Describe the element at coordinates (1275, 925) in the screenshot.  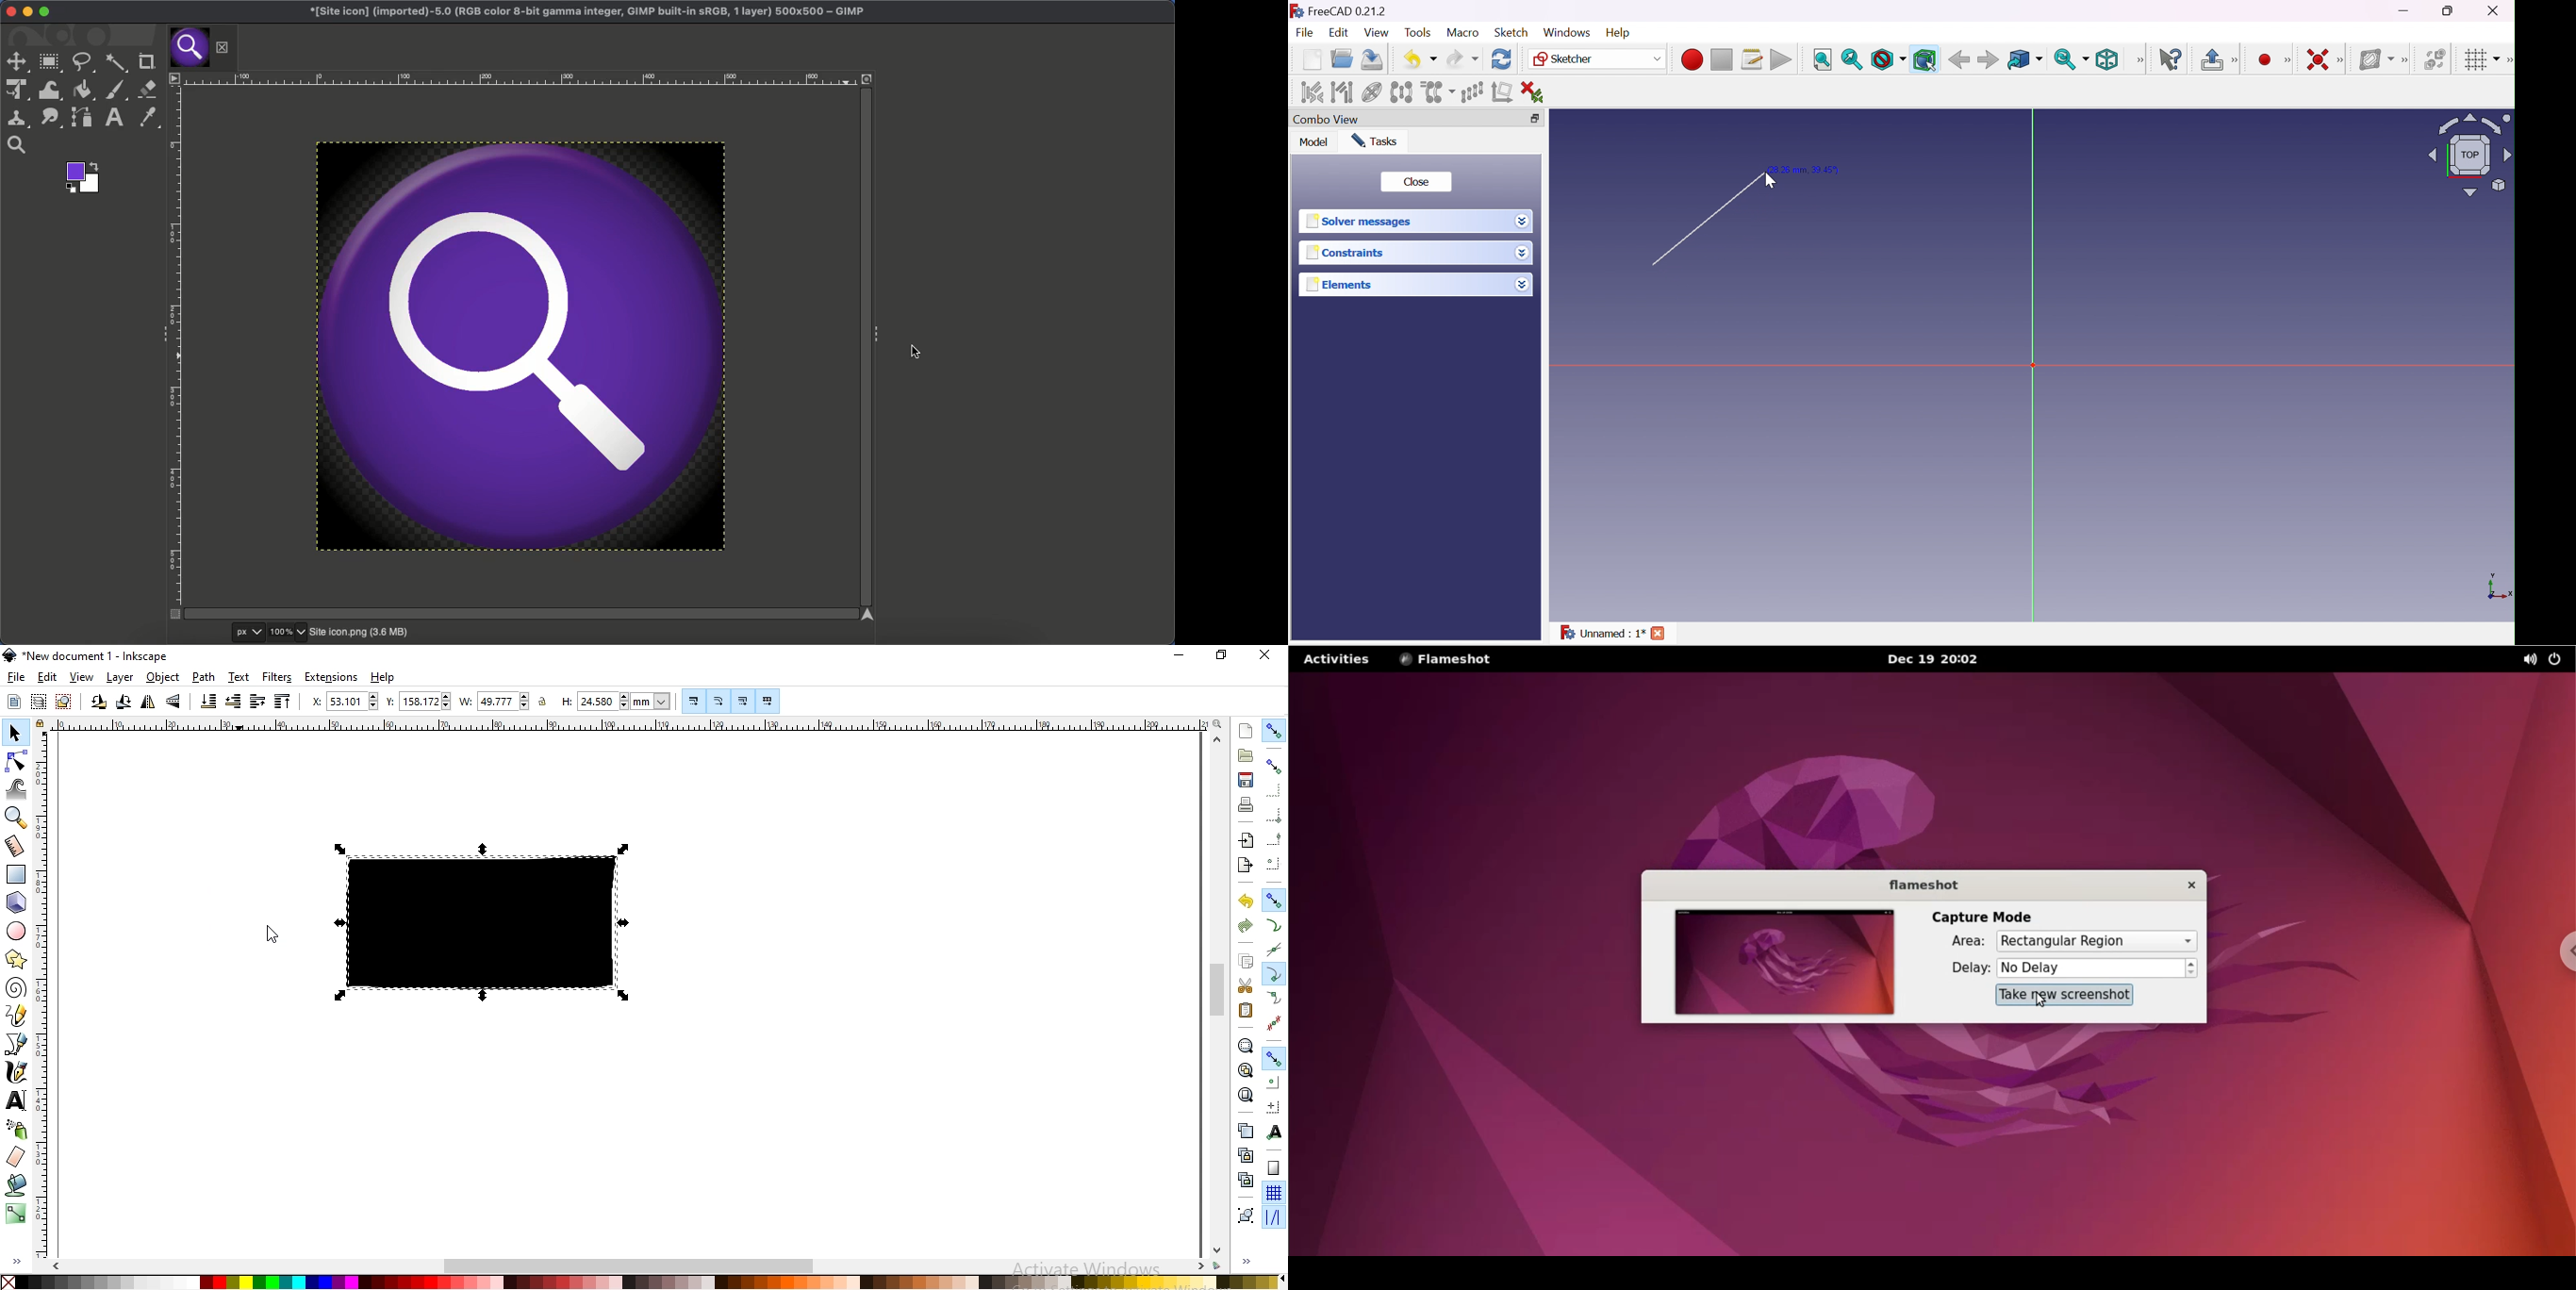
I see `snap to paths` at that location.